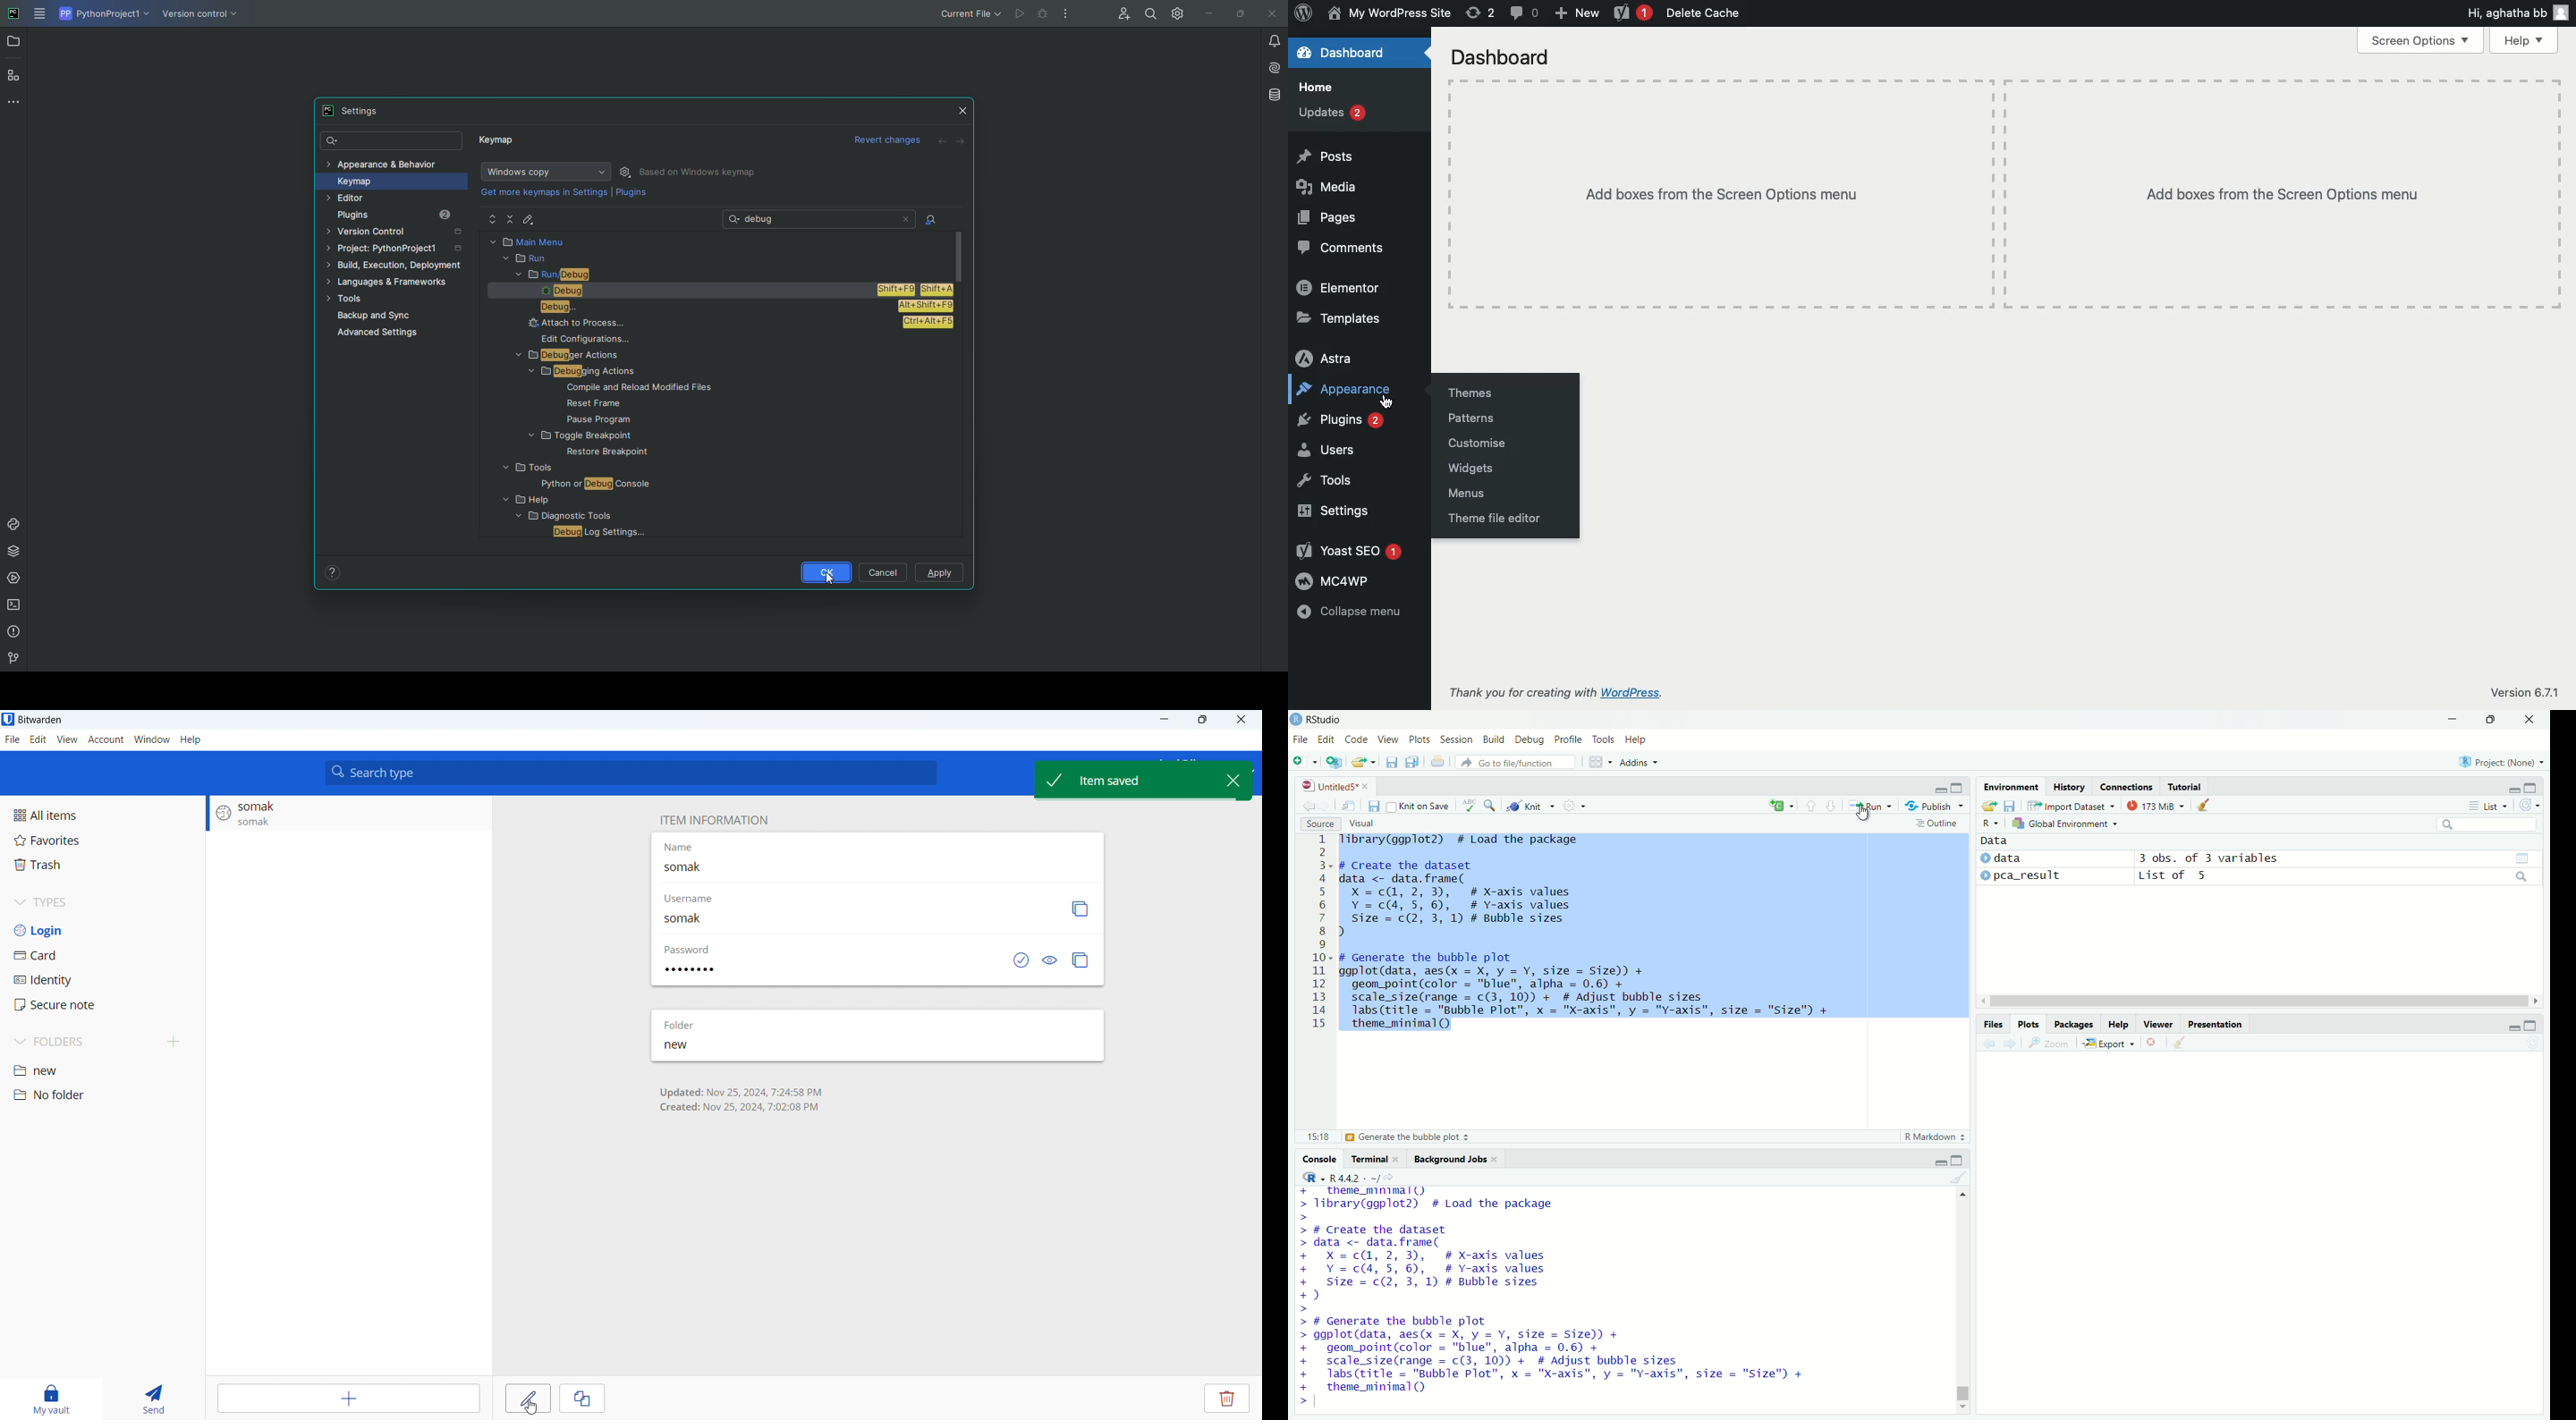 This screenshot has height=1428, width=2576. What do you see at coordinates (742, 1099) in the screenshot?
I see `entry updated` at bounding box center [742, 1099].